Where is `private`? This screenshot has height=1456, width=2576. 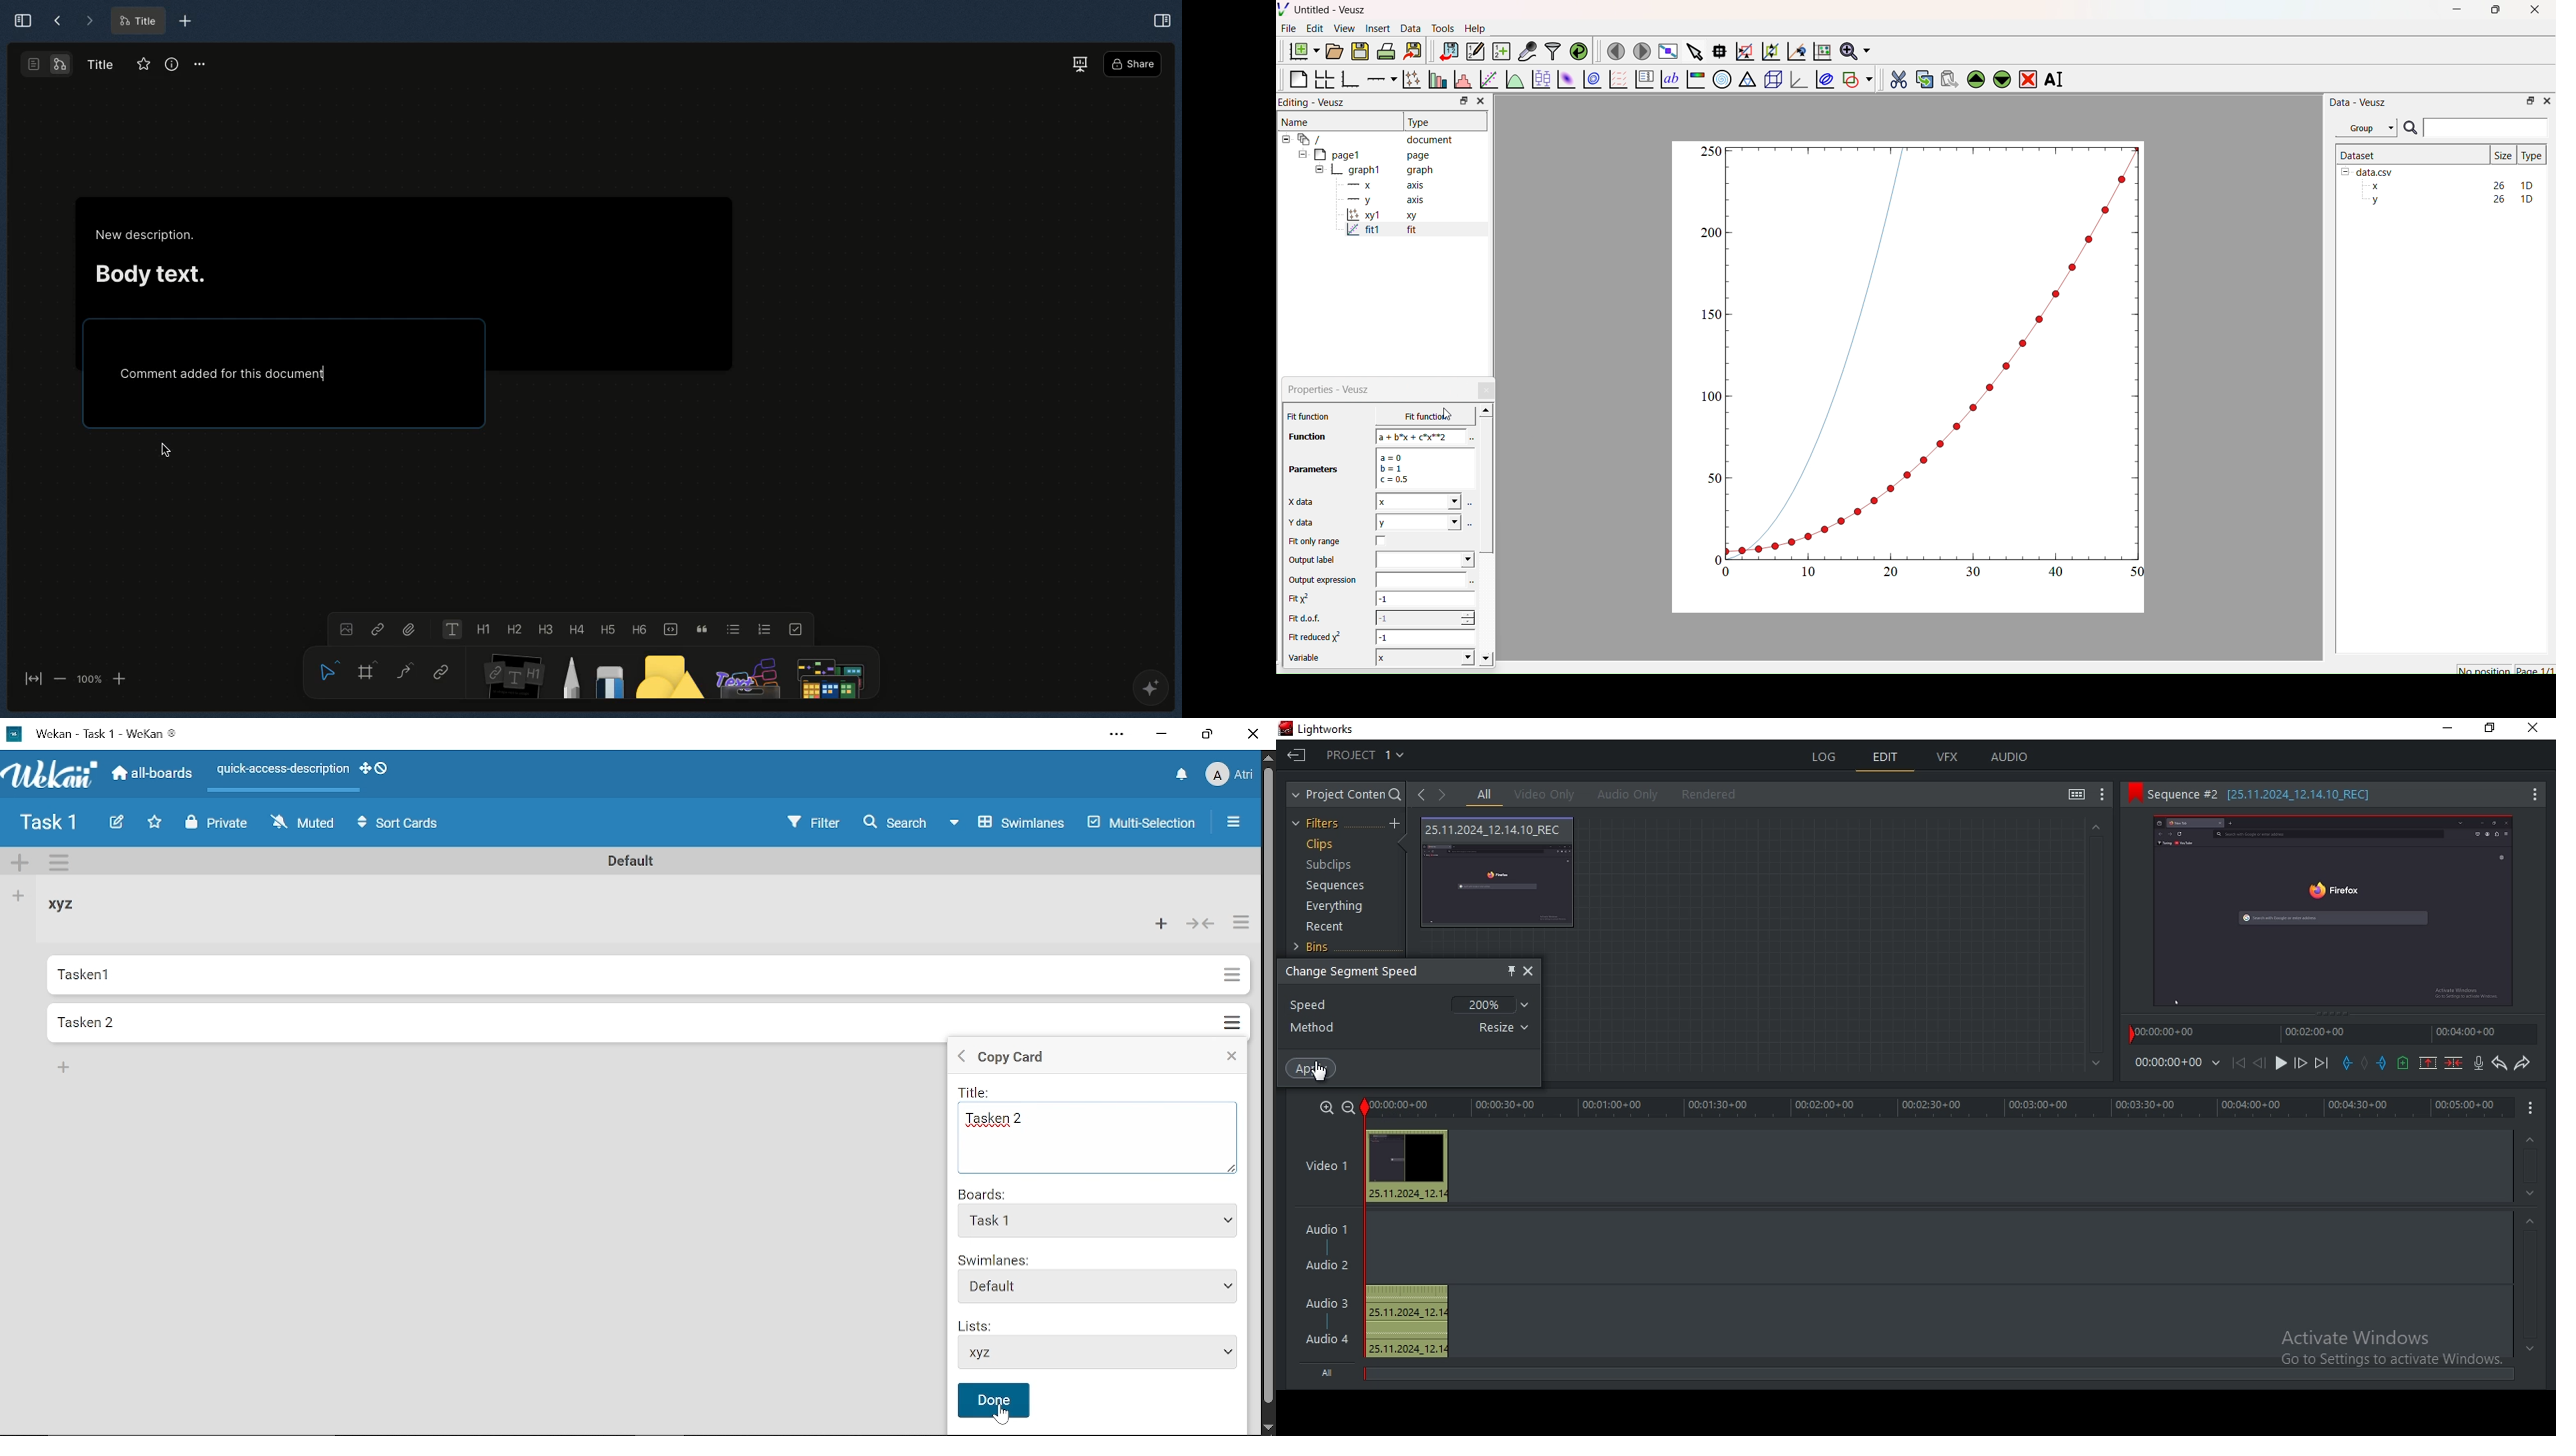
private is located at coordinates (221, 825).